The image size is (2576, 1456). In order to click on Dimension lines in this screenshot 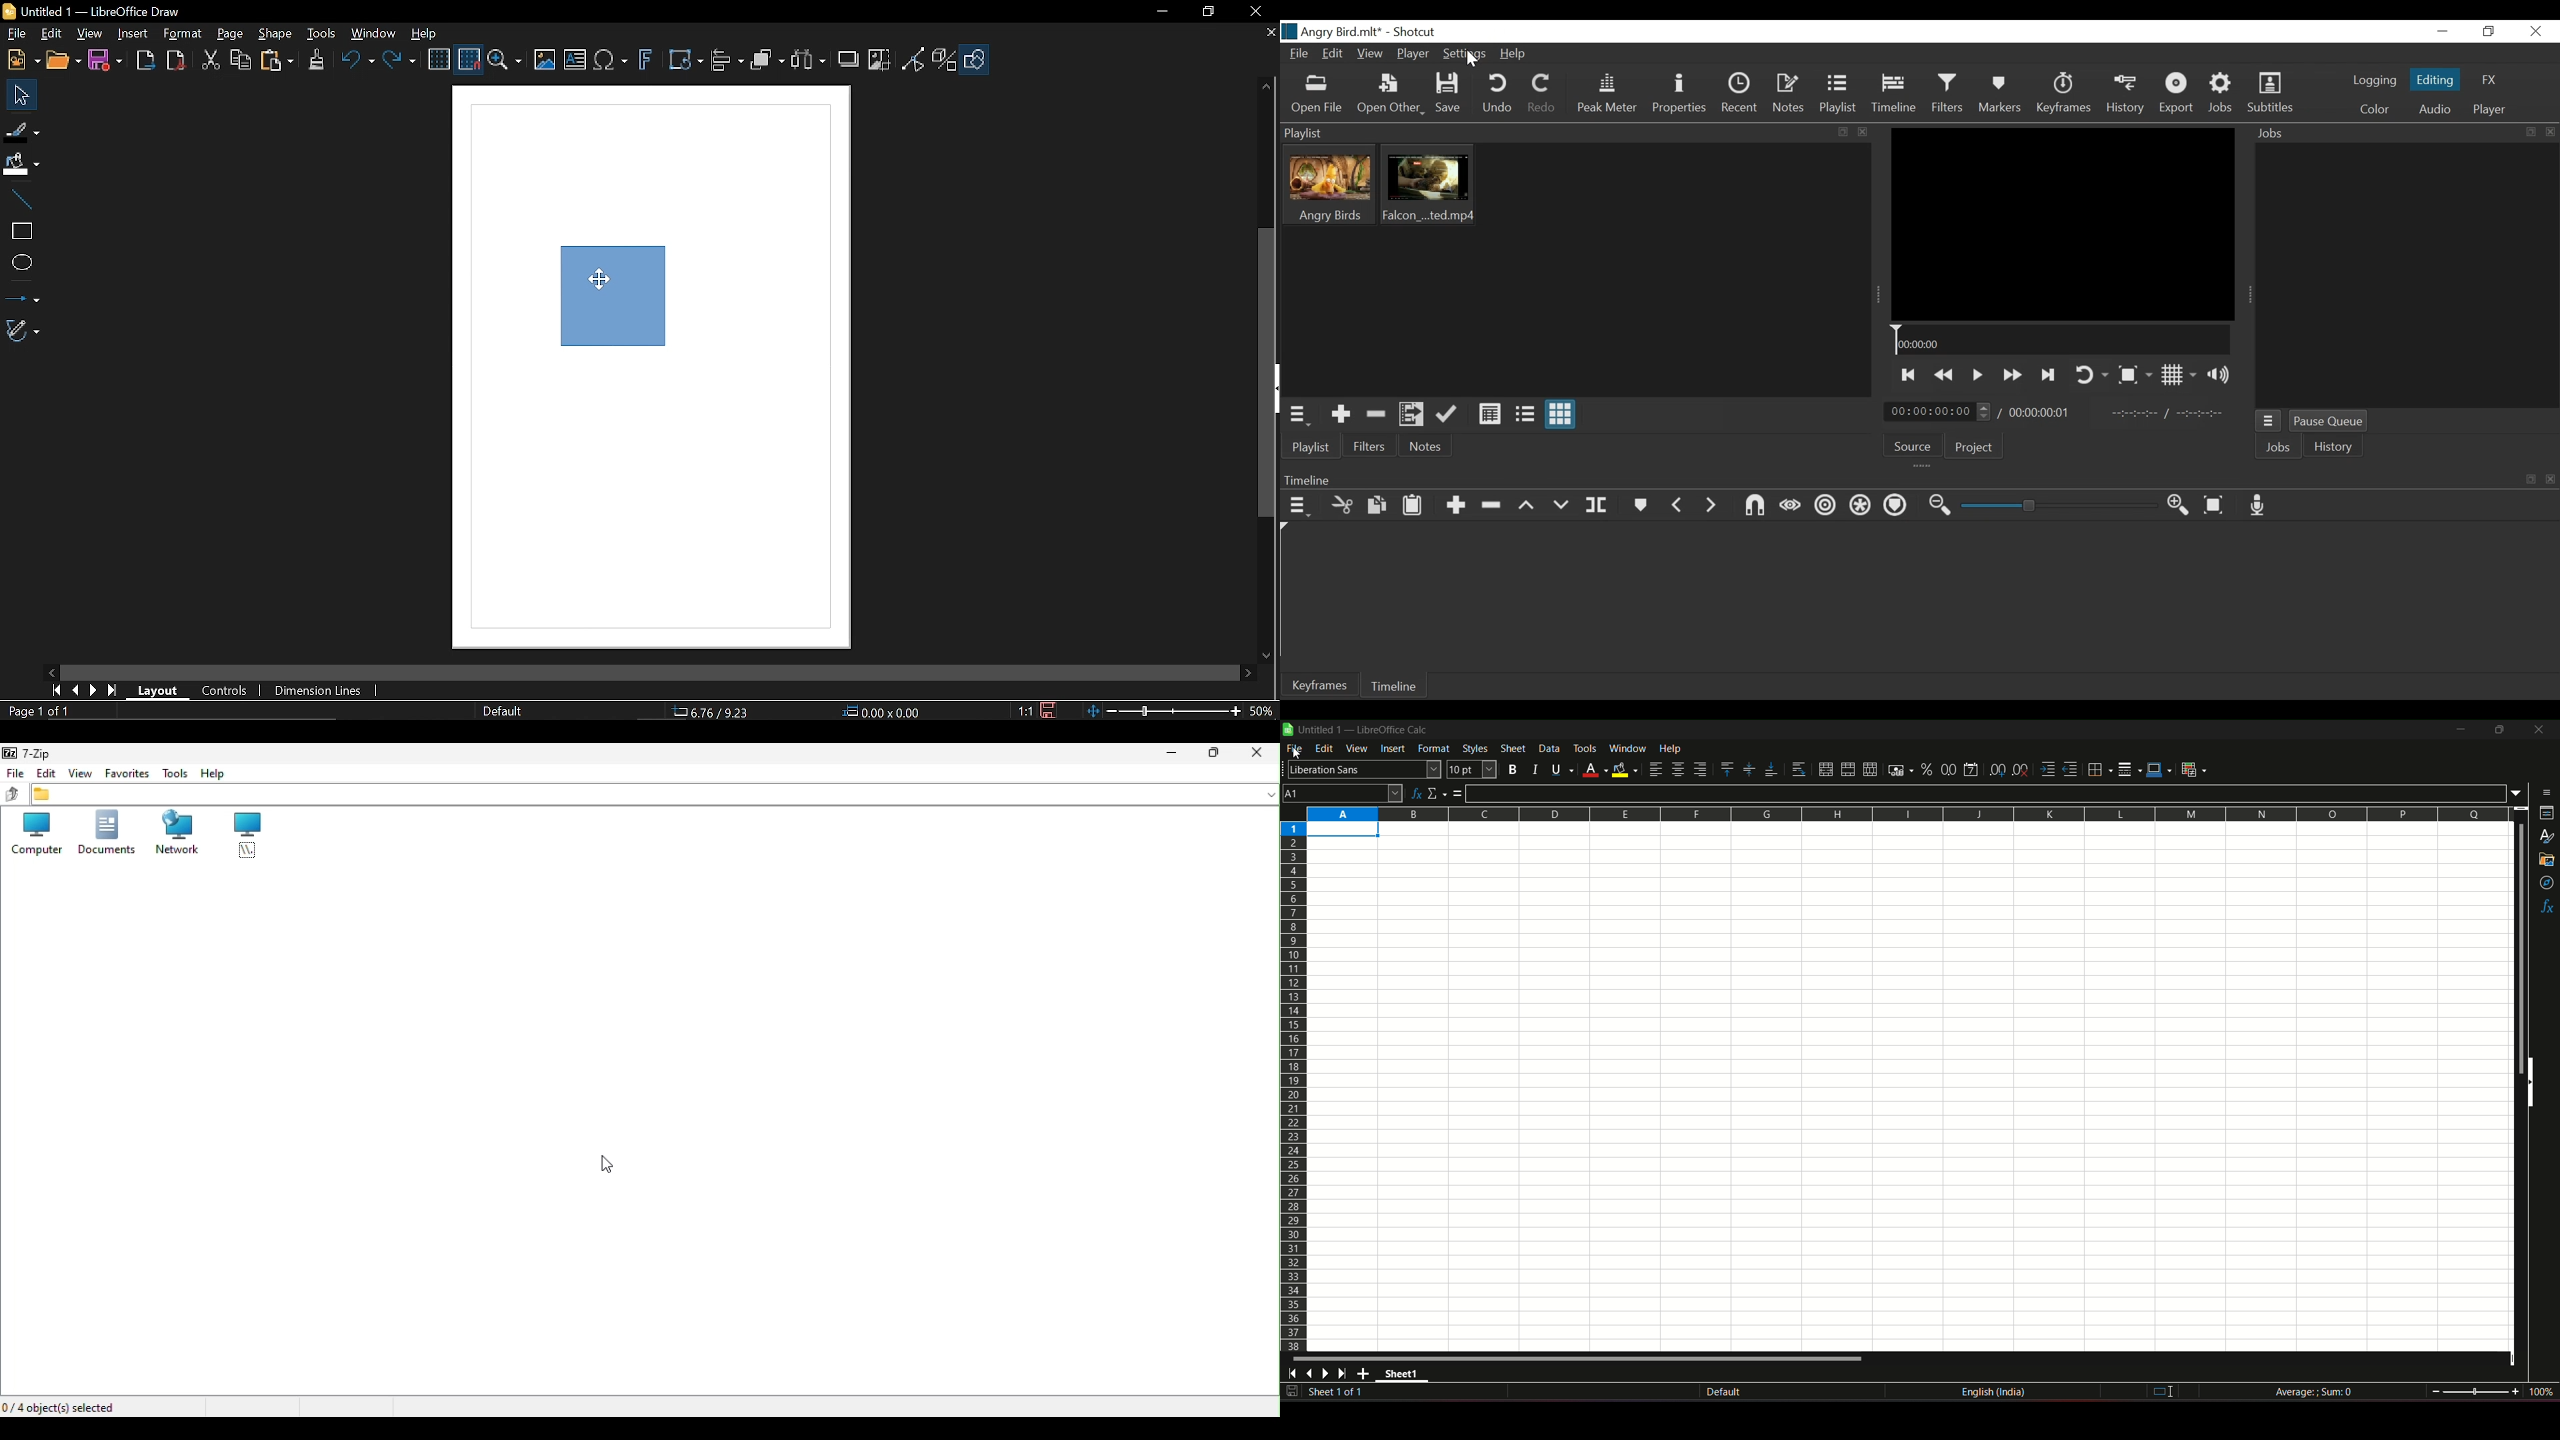, I will do `click(314, 690)`.